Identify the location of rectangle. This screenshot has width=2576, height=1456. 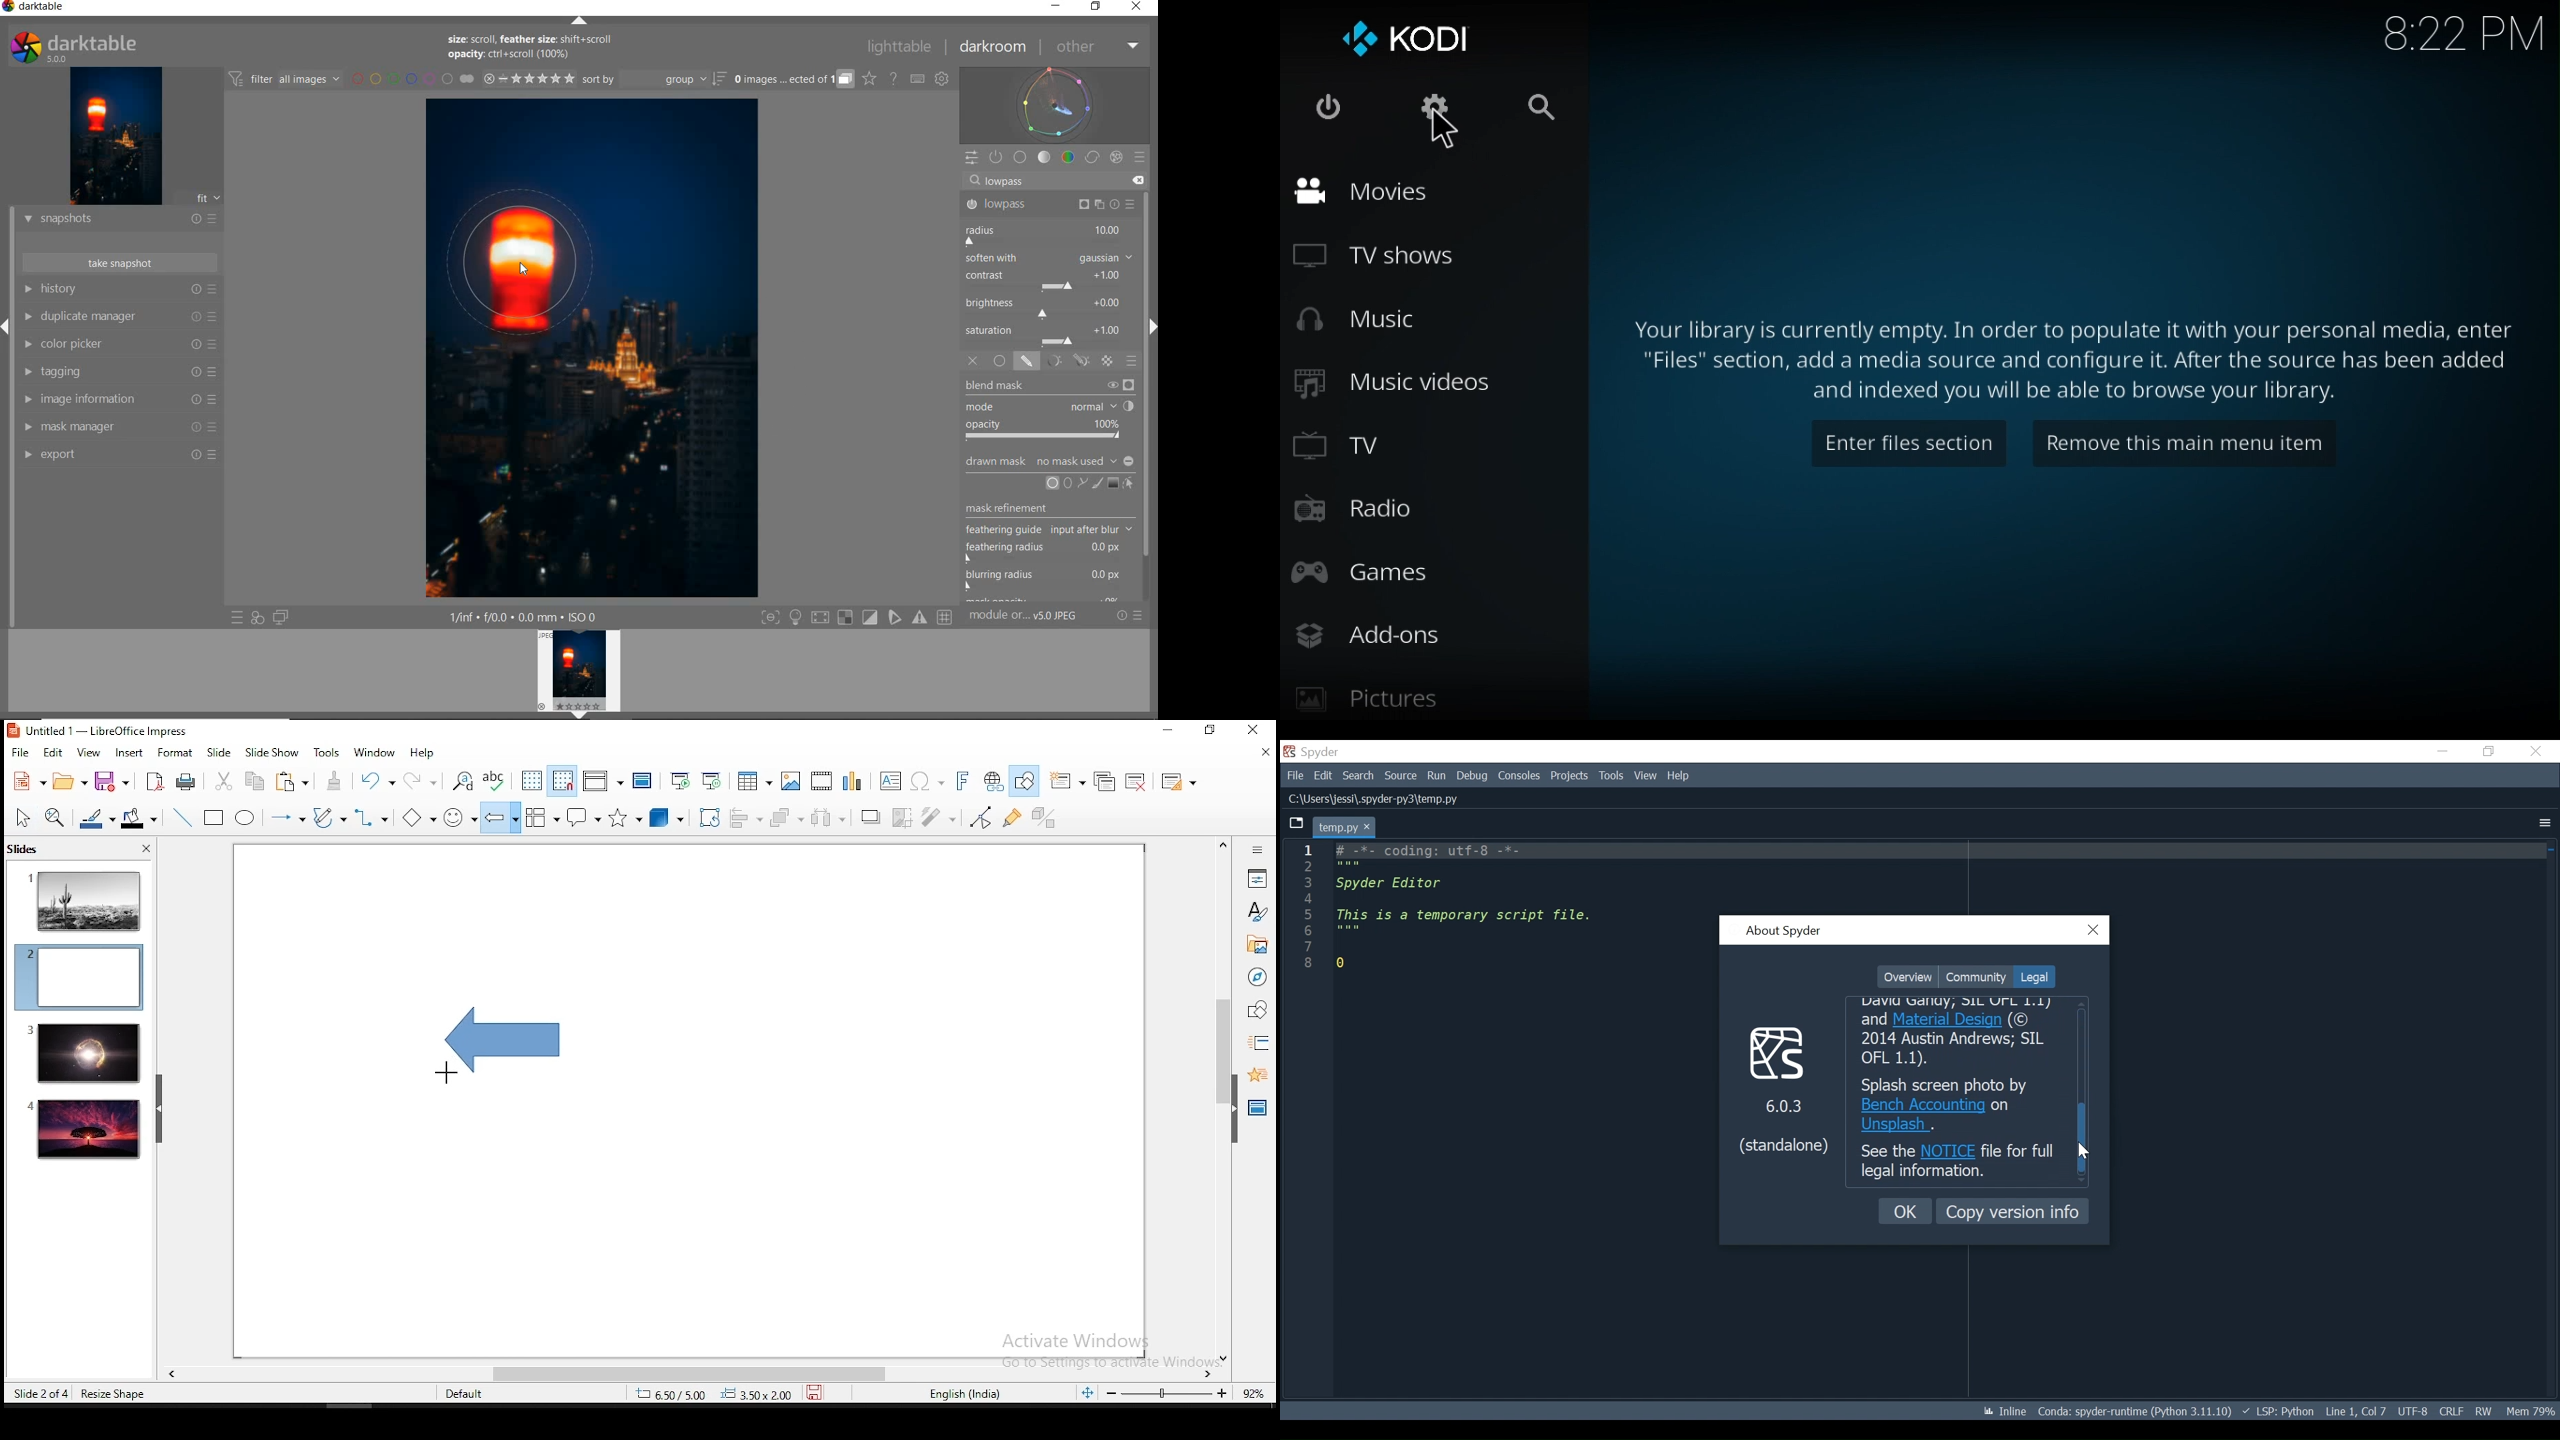
(215, 819).